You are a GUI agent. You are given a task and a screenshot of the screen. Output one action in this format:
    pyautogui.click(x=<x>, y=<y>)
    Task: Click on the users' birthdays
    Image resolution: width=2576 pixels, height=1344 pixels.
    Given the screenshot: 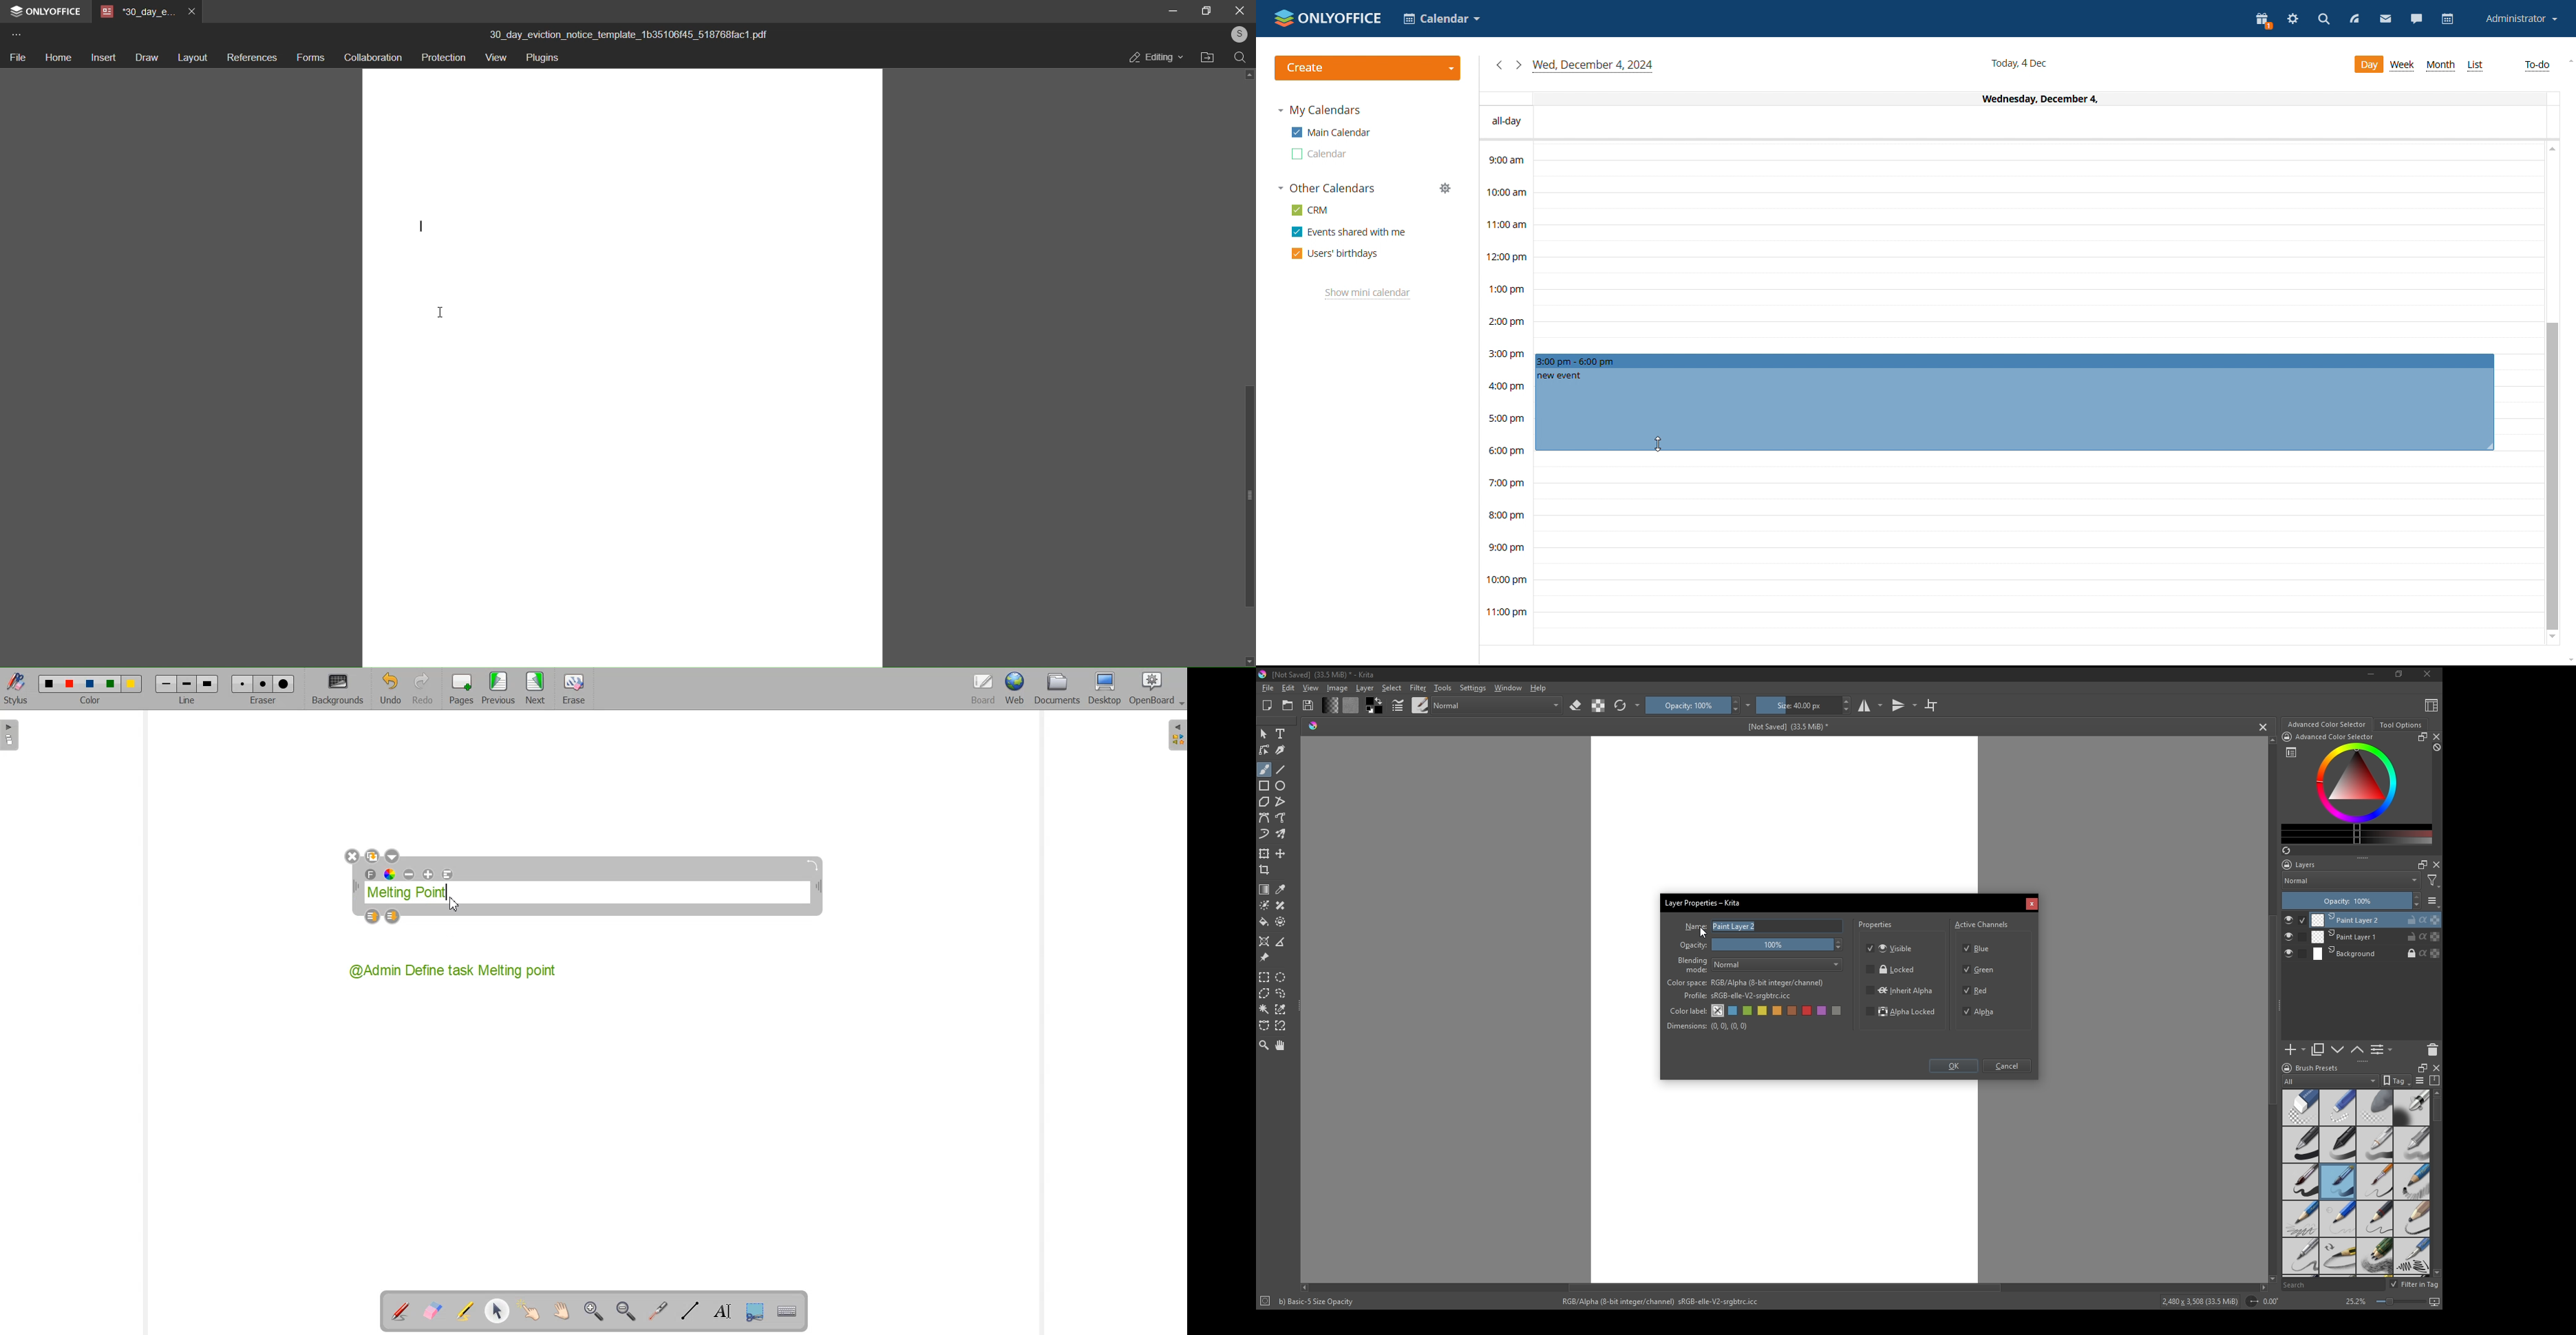 What is the action you would take?
    pyautogui.click(x=1335, y=254)
    